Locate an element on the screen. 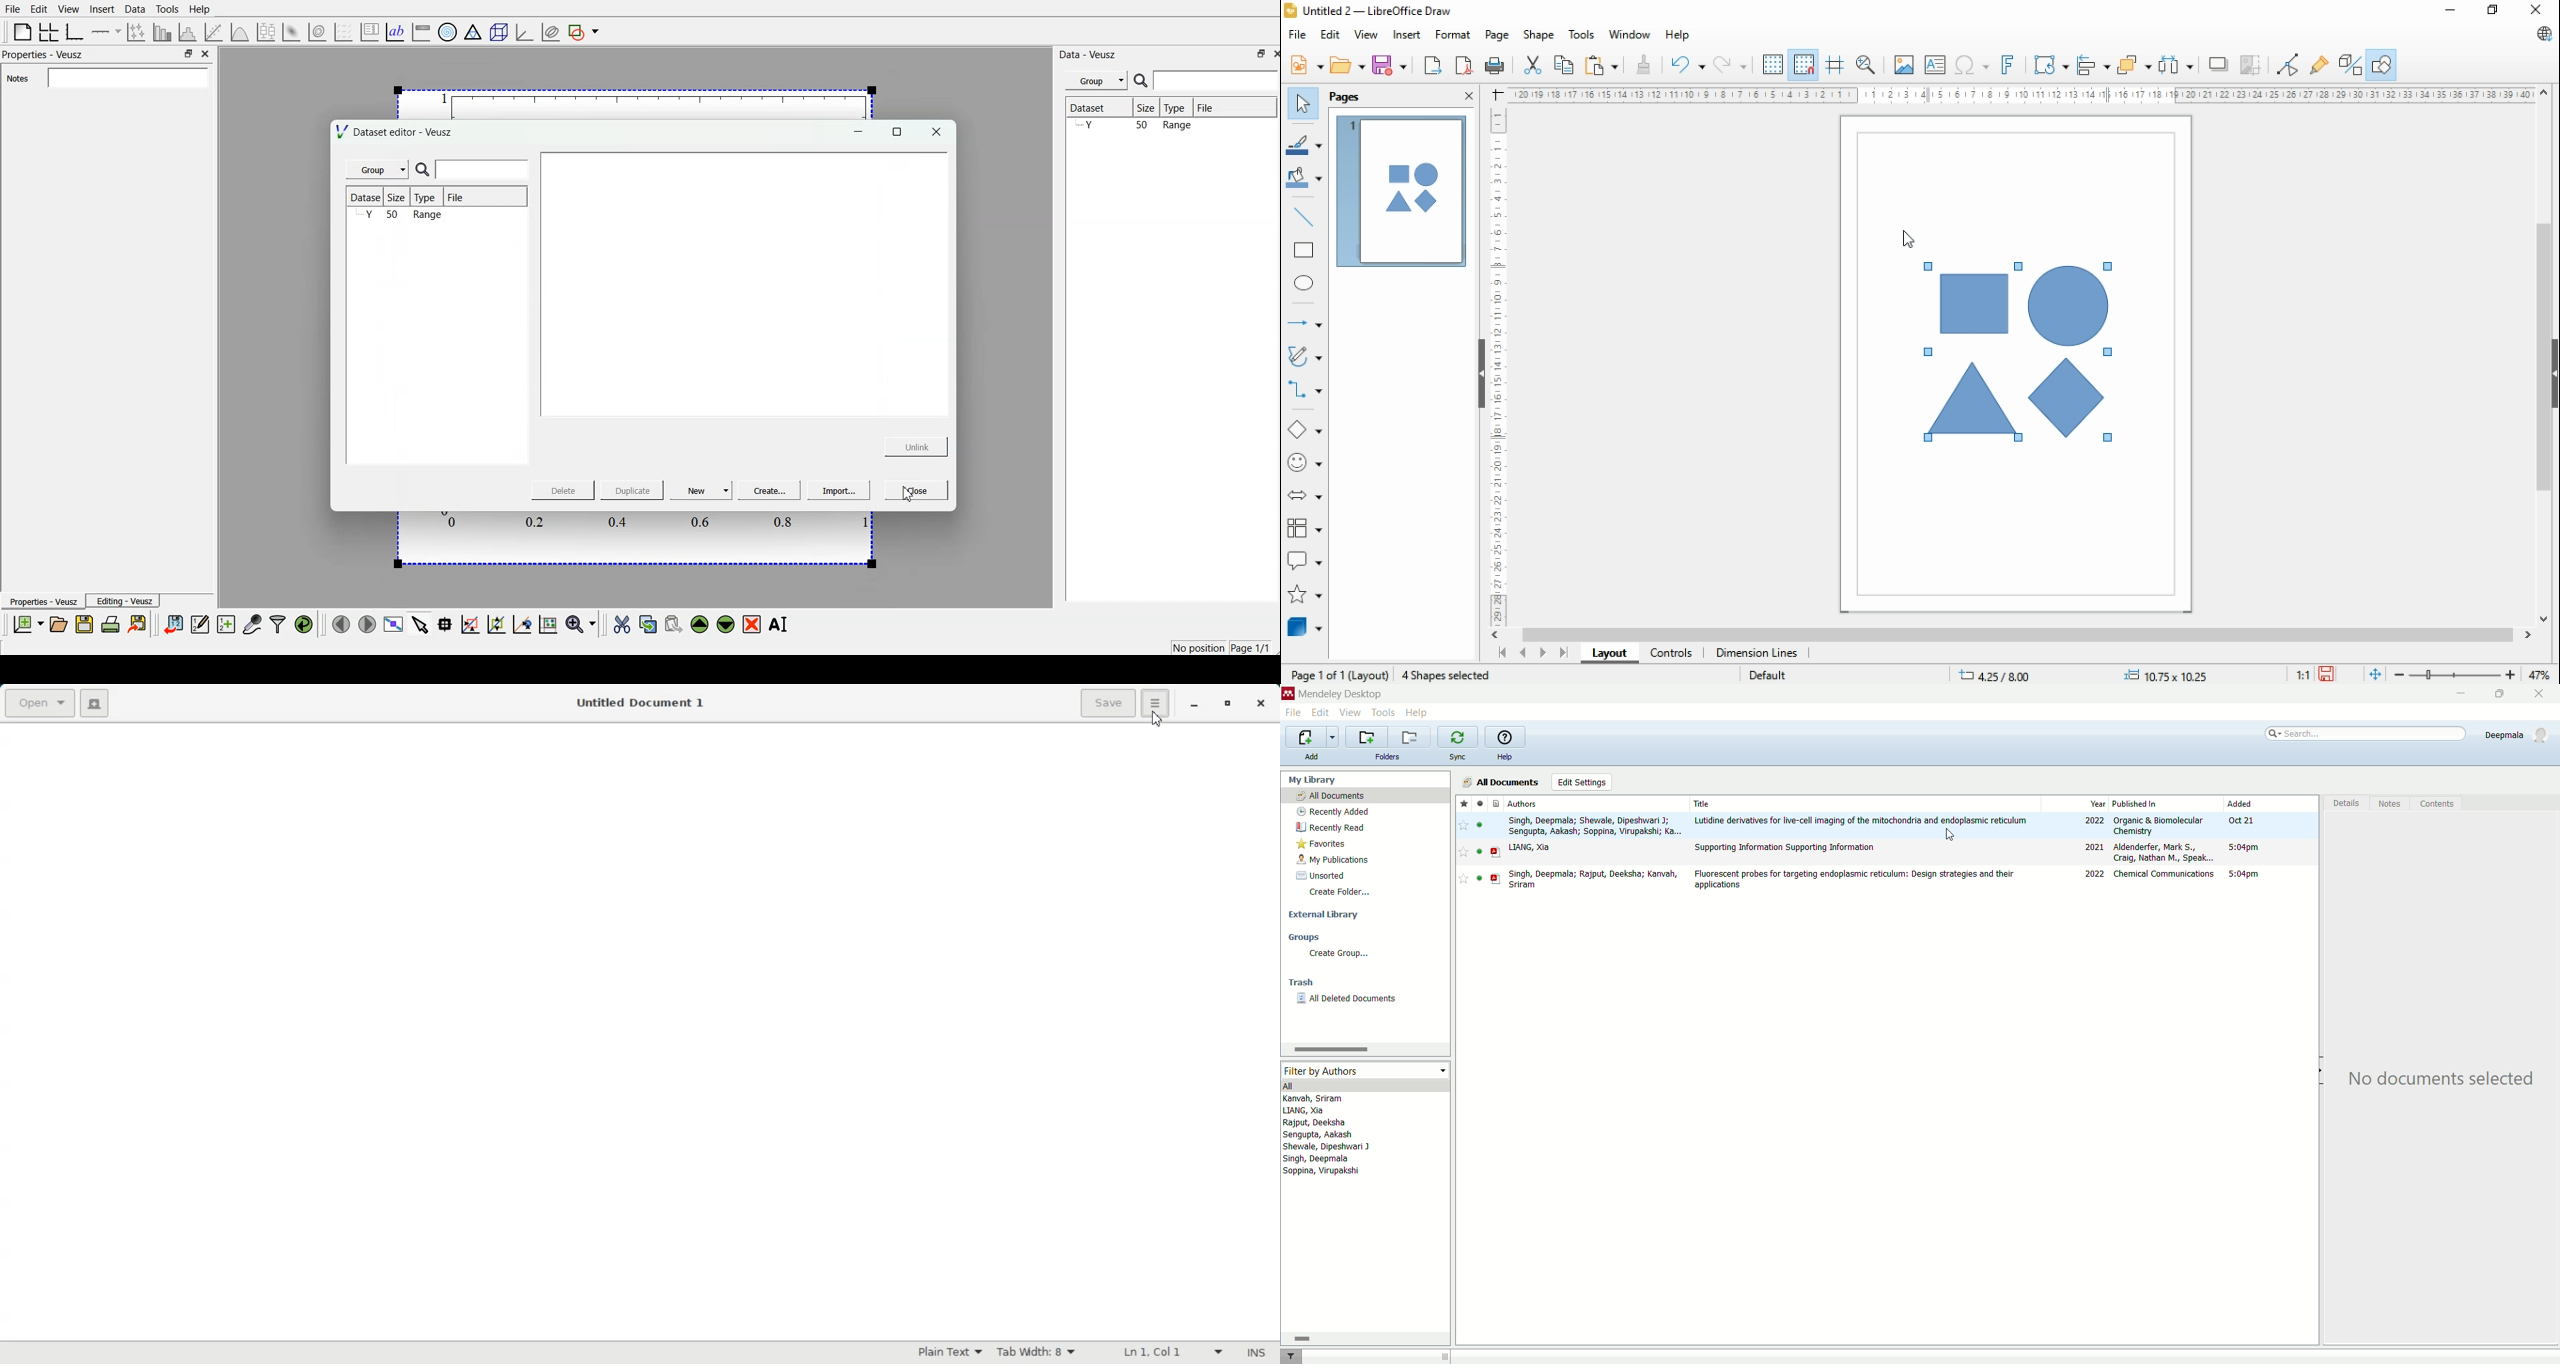  Type is located at coordinates (1178, 107).